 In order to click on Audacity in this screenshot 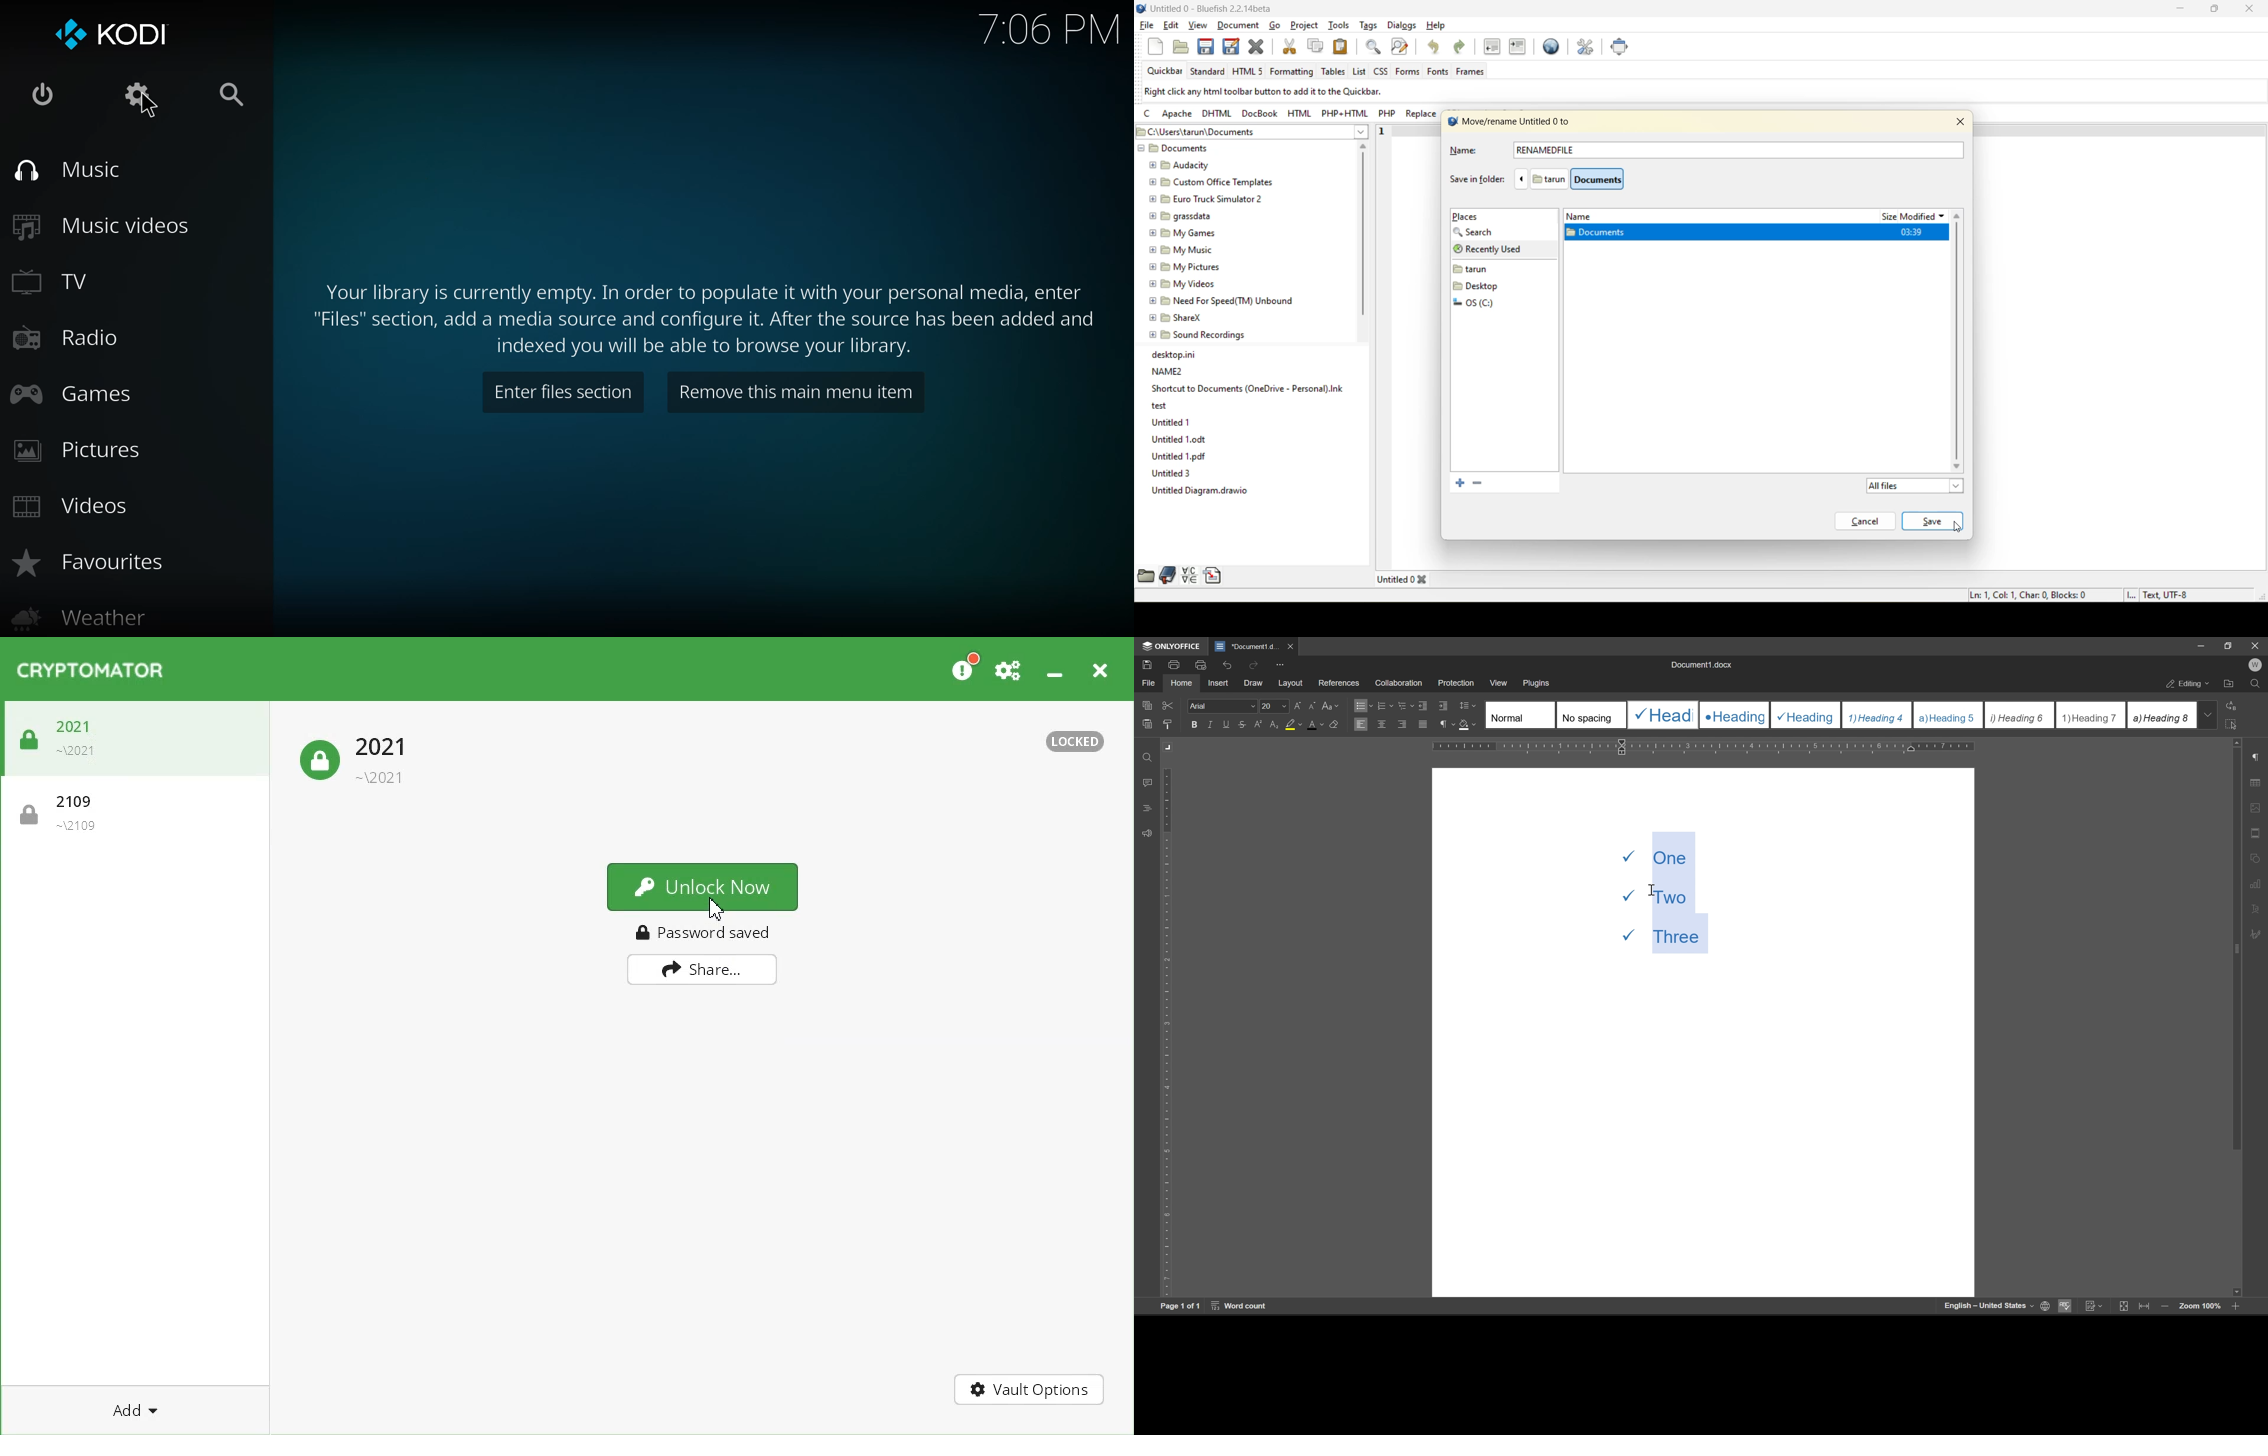, I will do `click(1181, 165)`.